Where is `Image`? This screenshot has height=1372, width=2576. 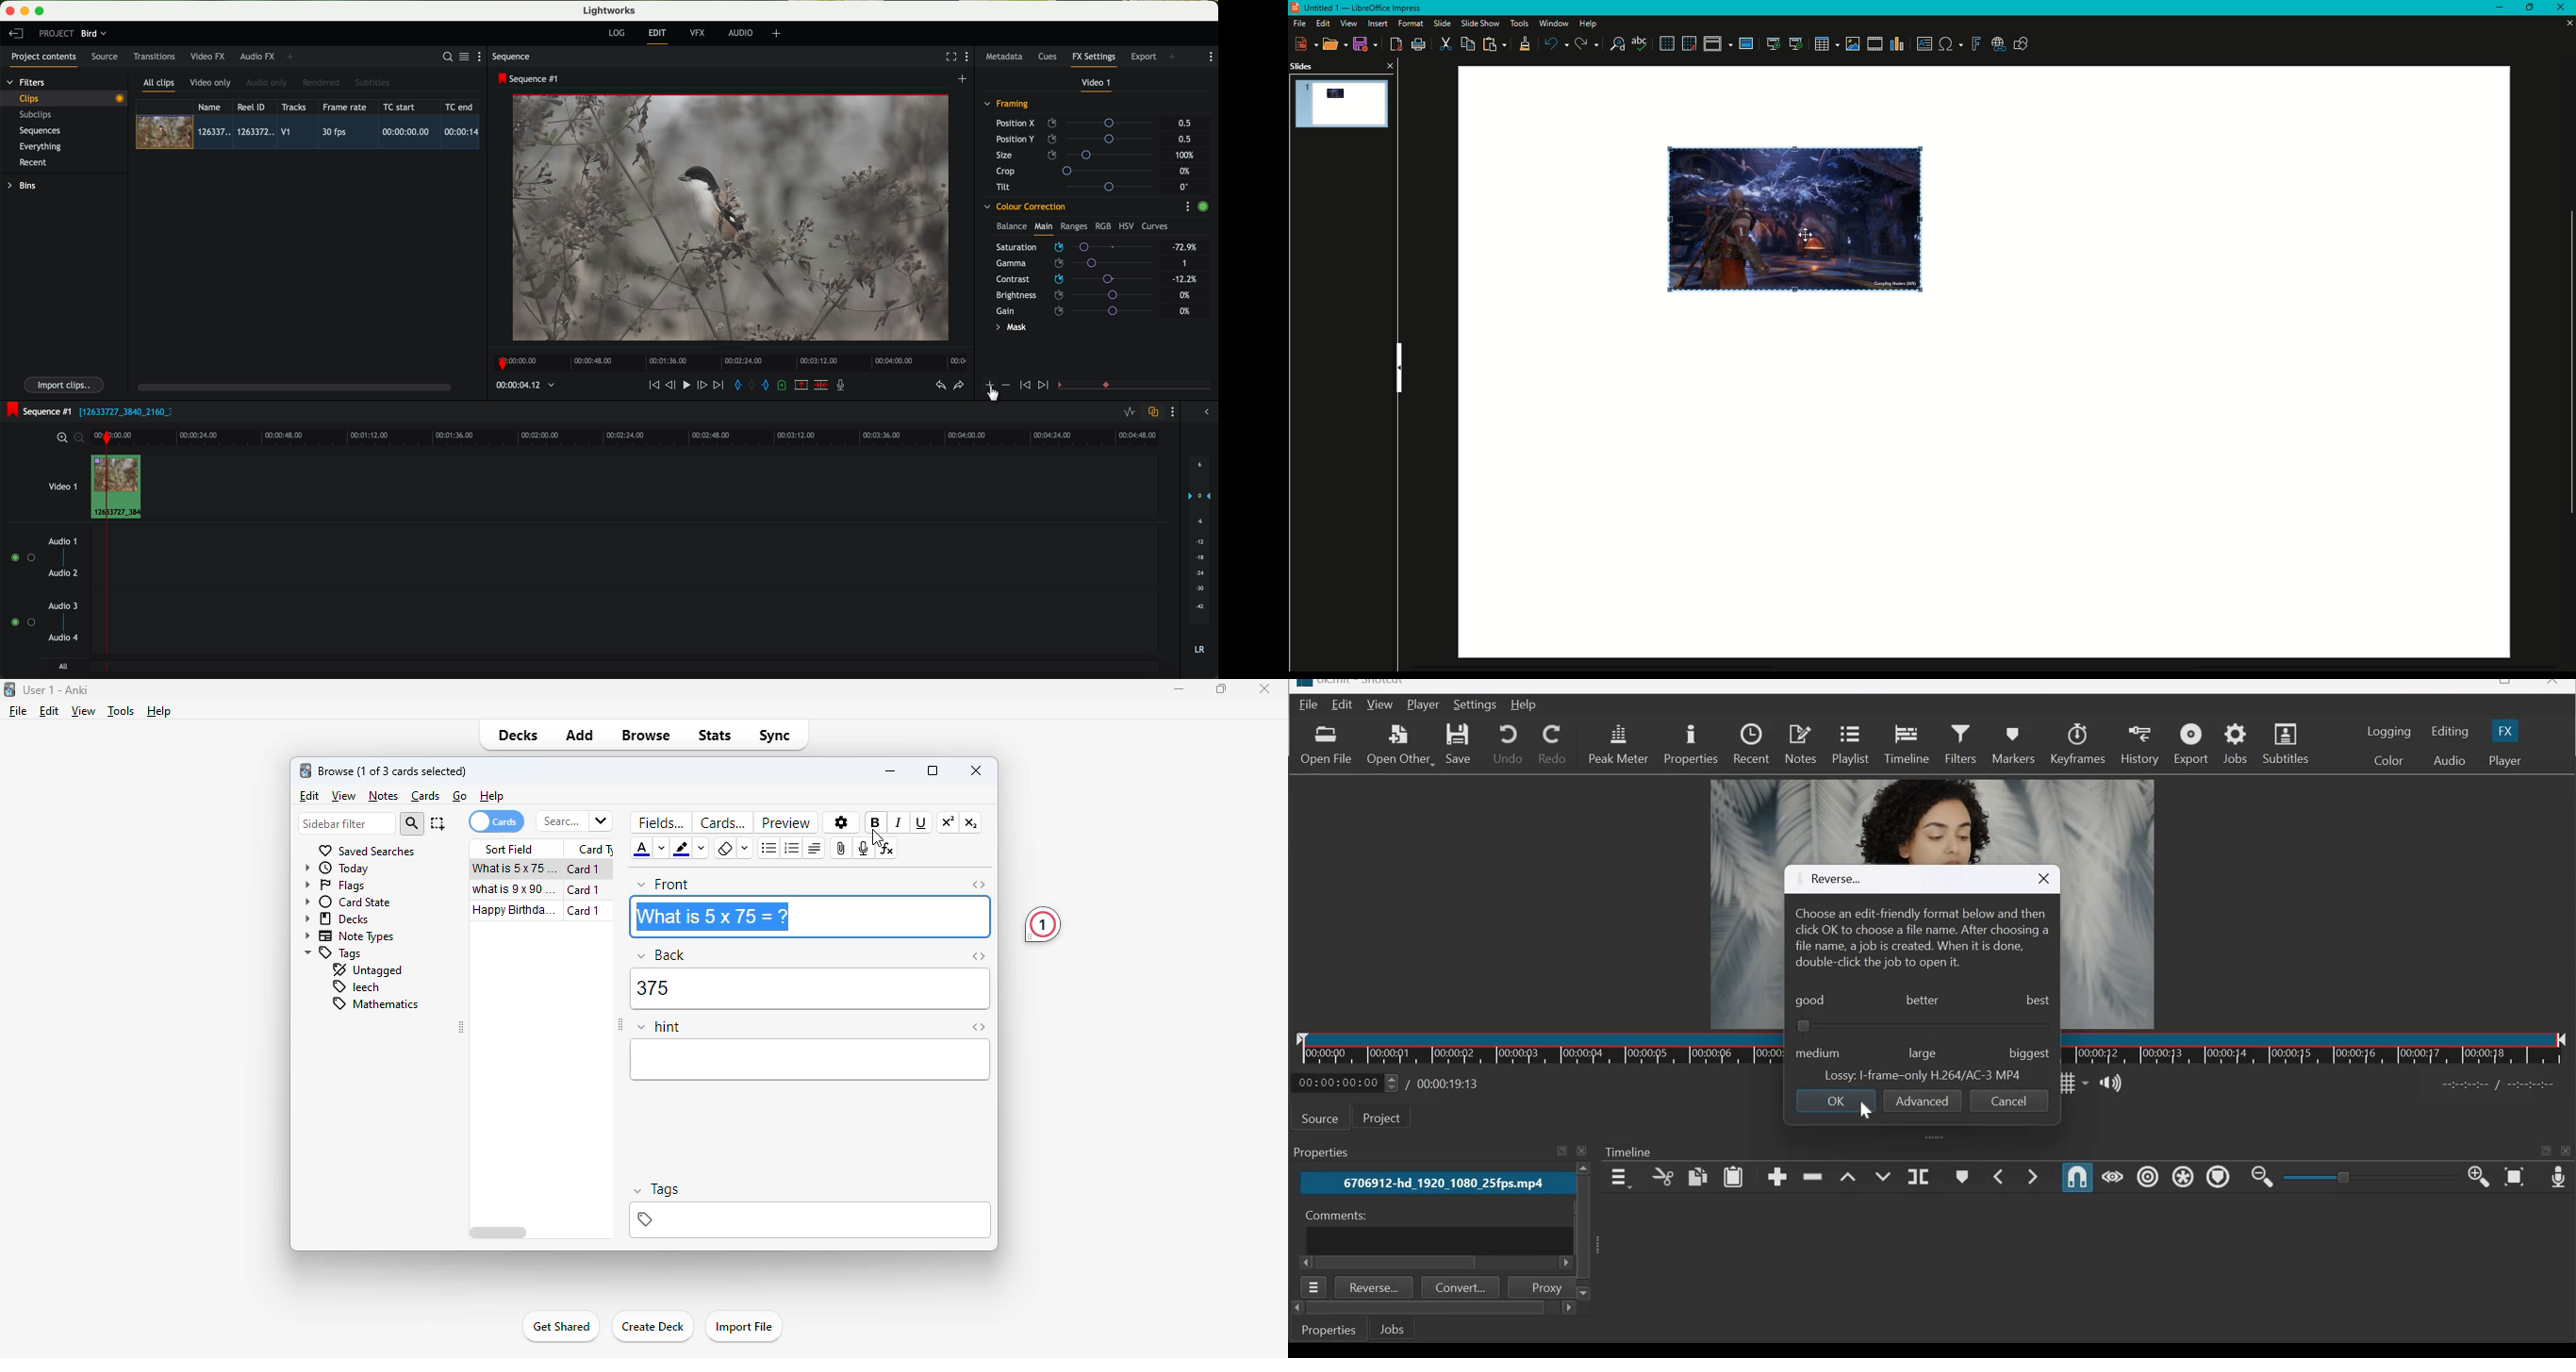 Image is located at coordinates (1798, 218).